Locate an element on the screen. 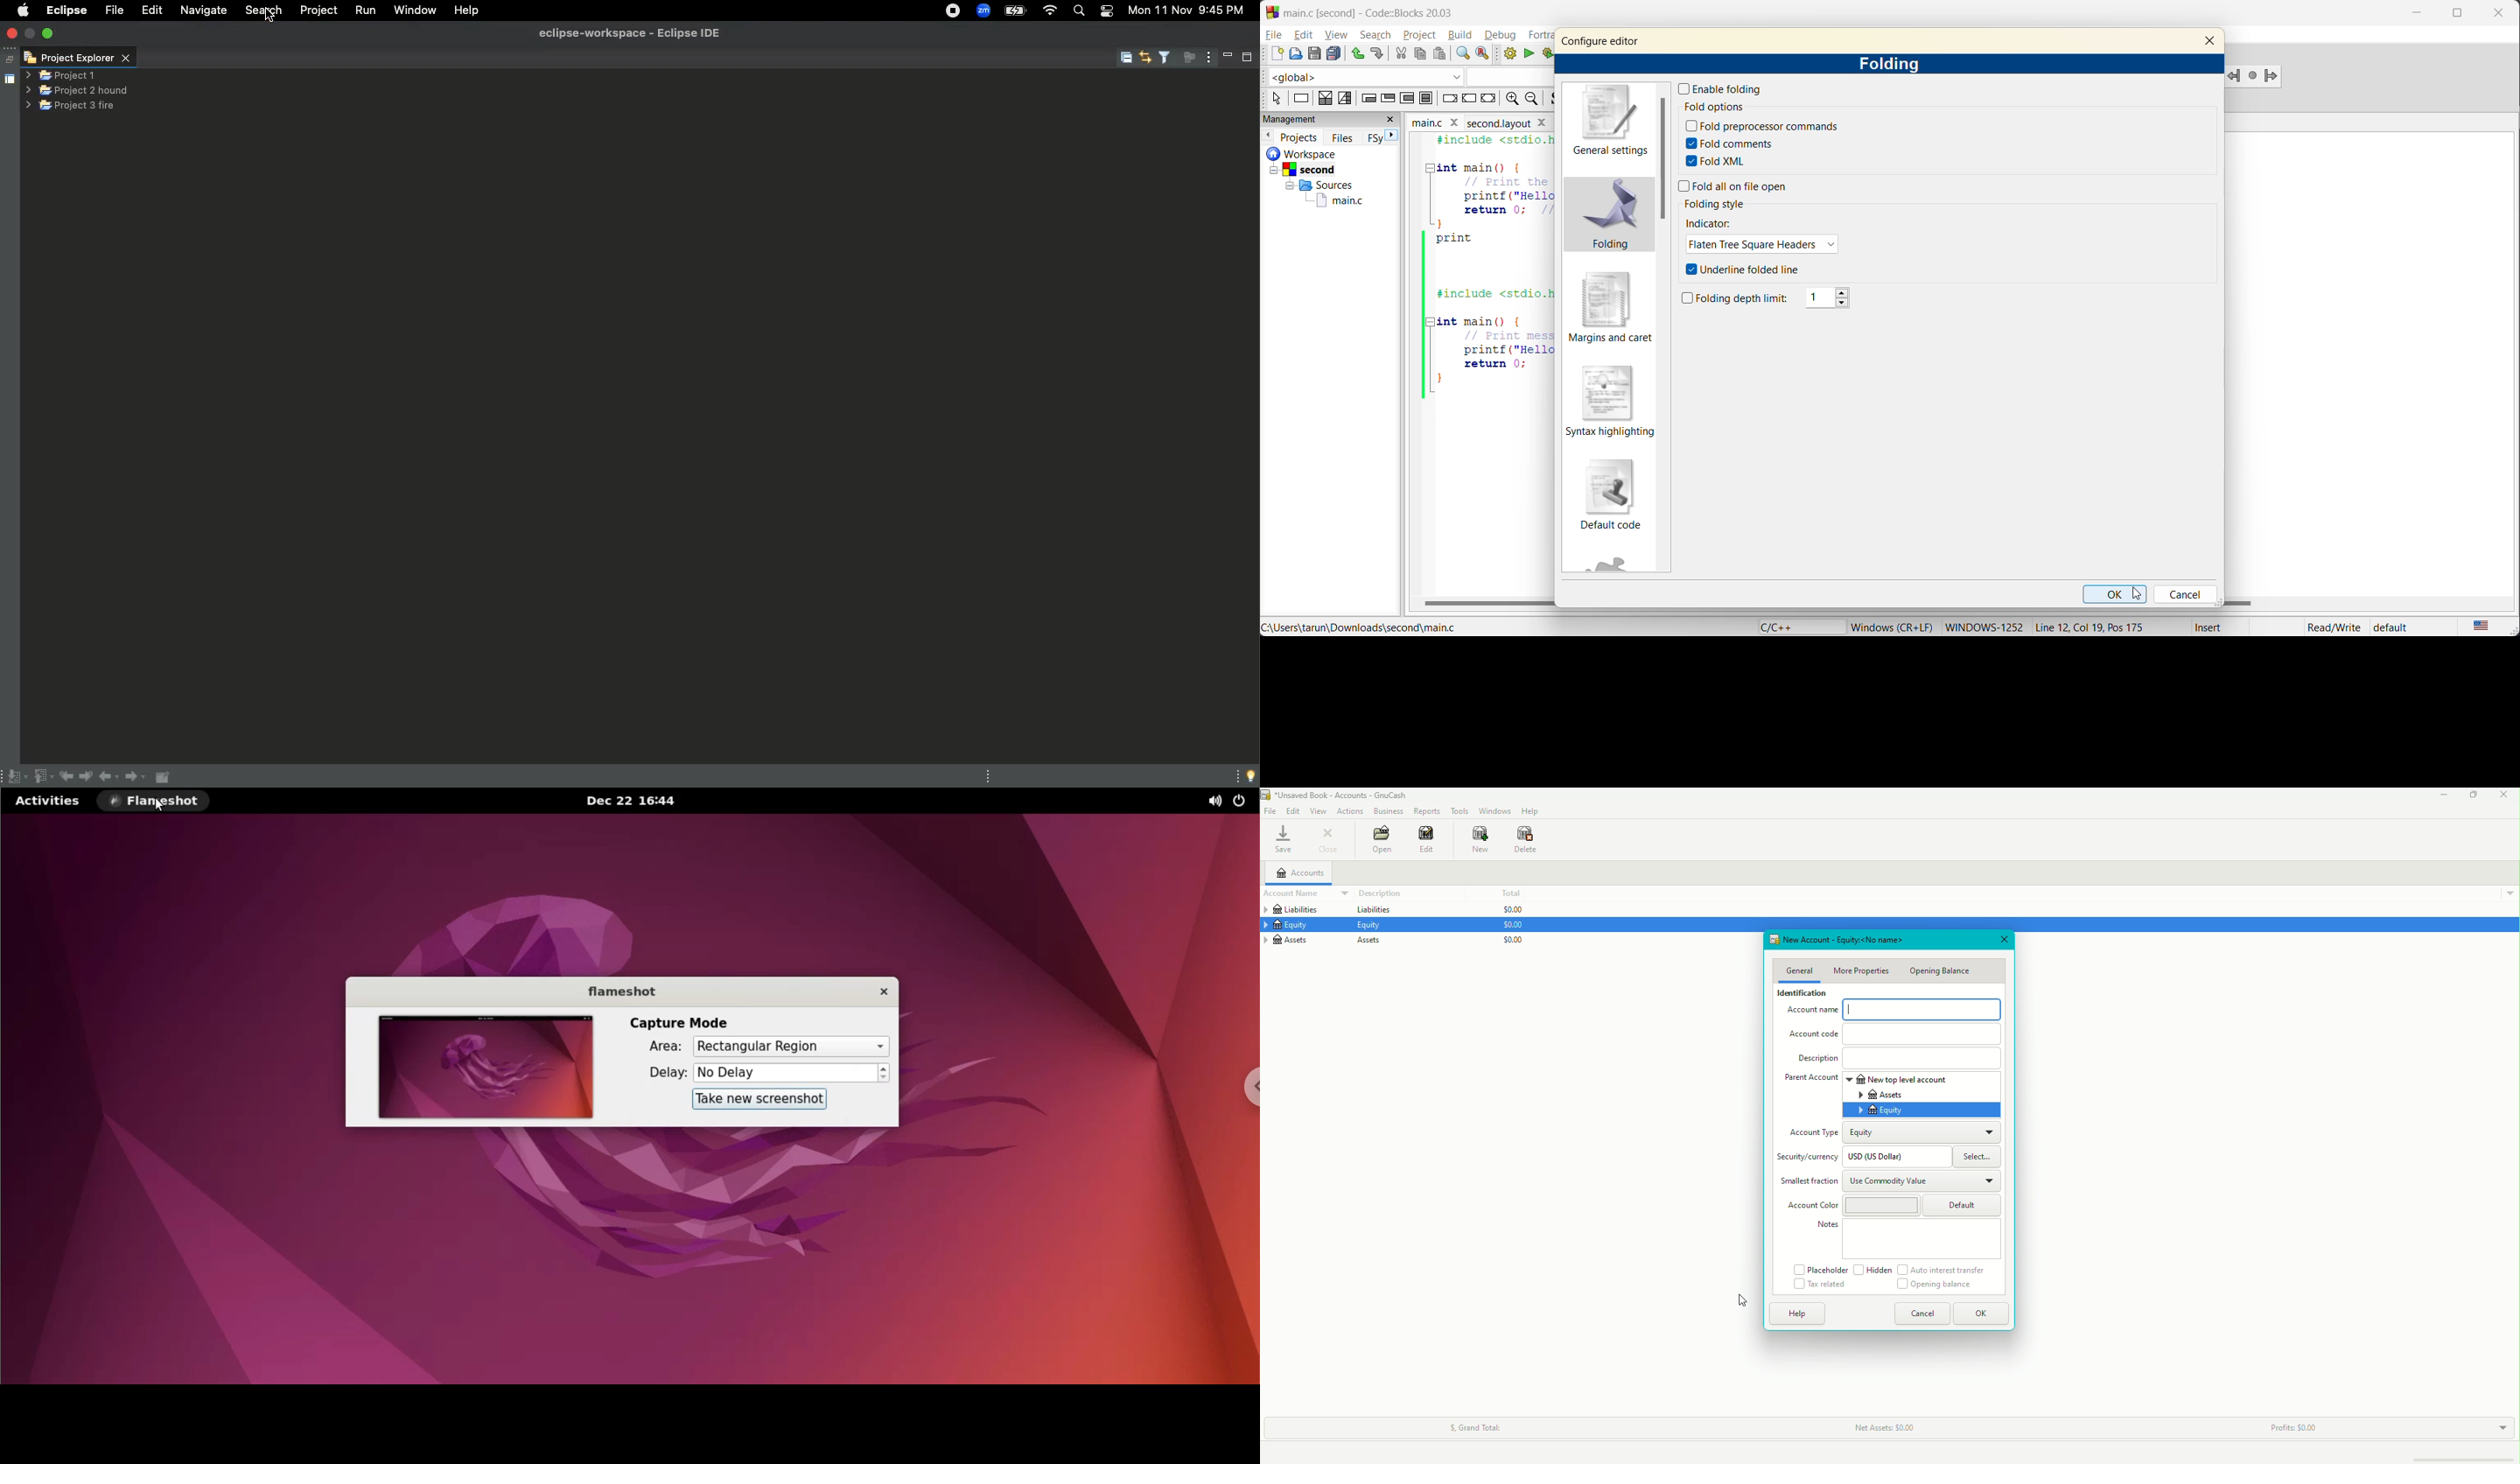 This screenshot has width=2520, height=1484. fold comments is located at coordinates (1731, 143).